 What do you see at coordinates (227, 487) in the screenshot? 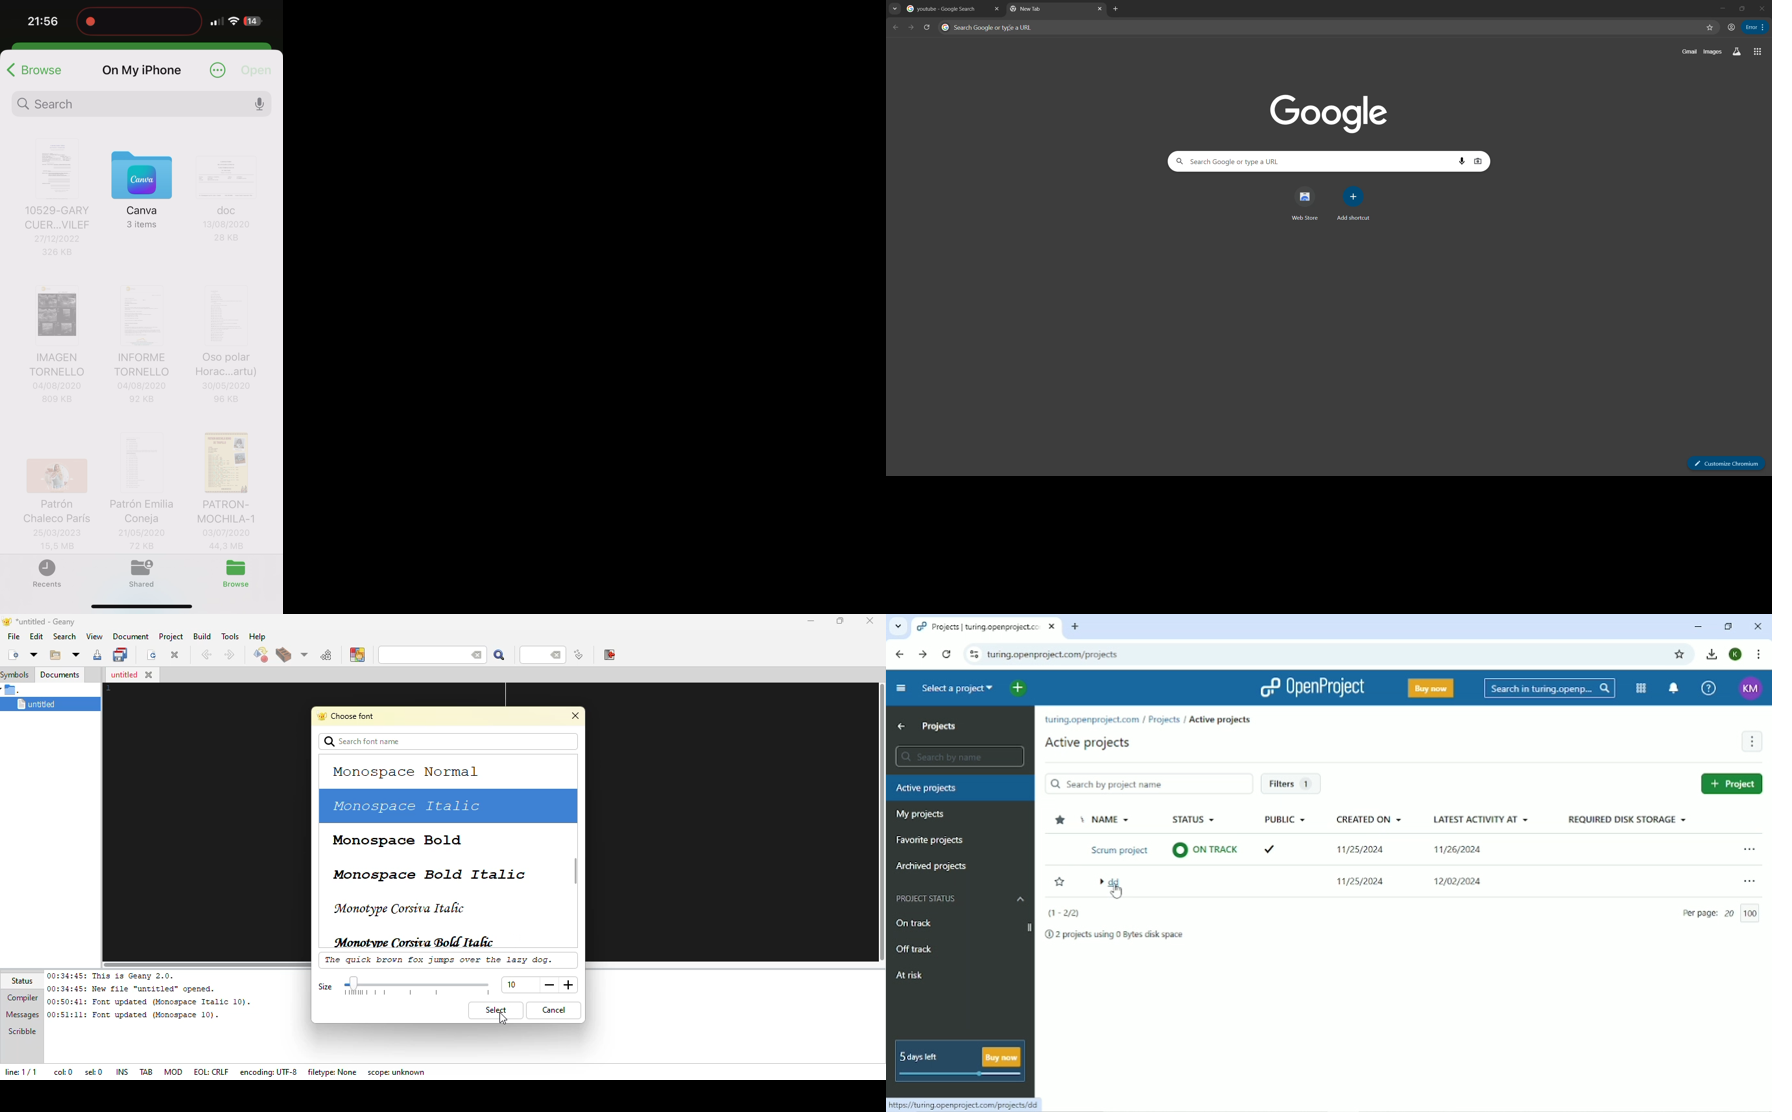
I see `PATRON-
MOCHILA-1` at bounding box center [227, 487].